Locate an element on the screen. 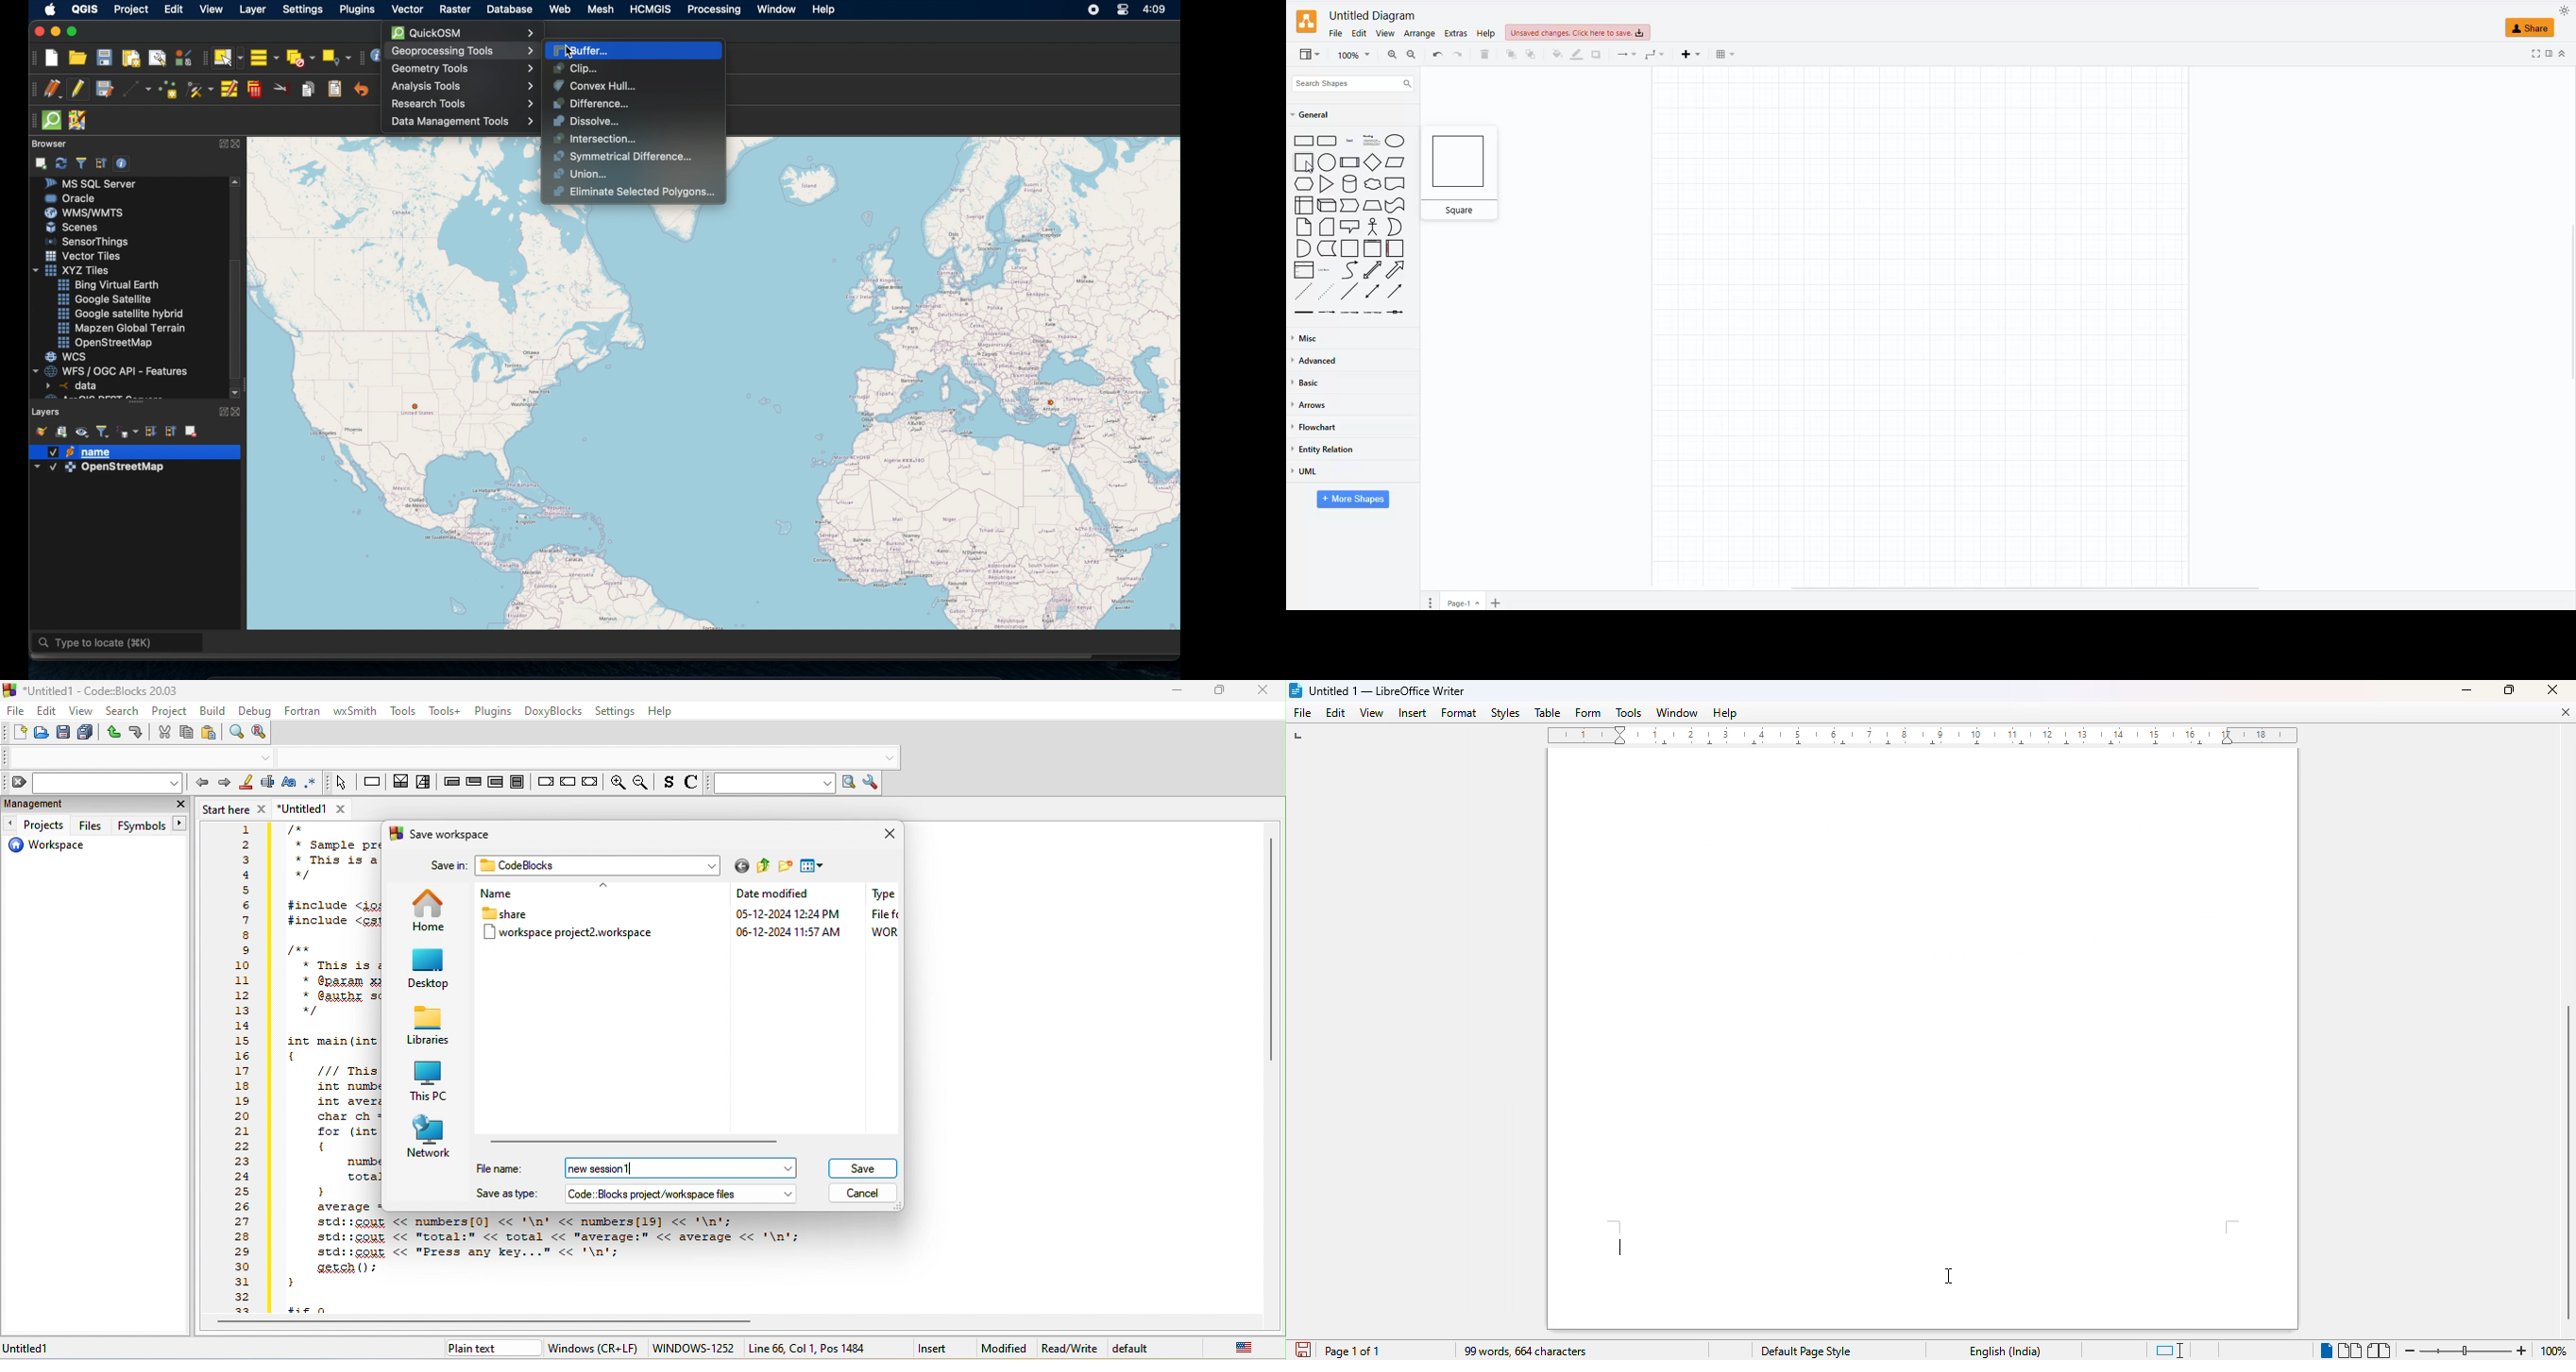 The width and height of the screenshot is (2576, 1372). container is located at coordinates (1351, 249).